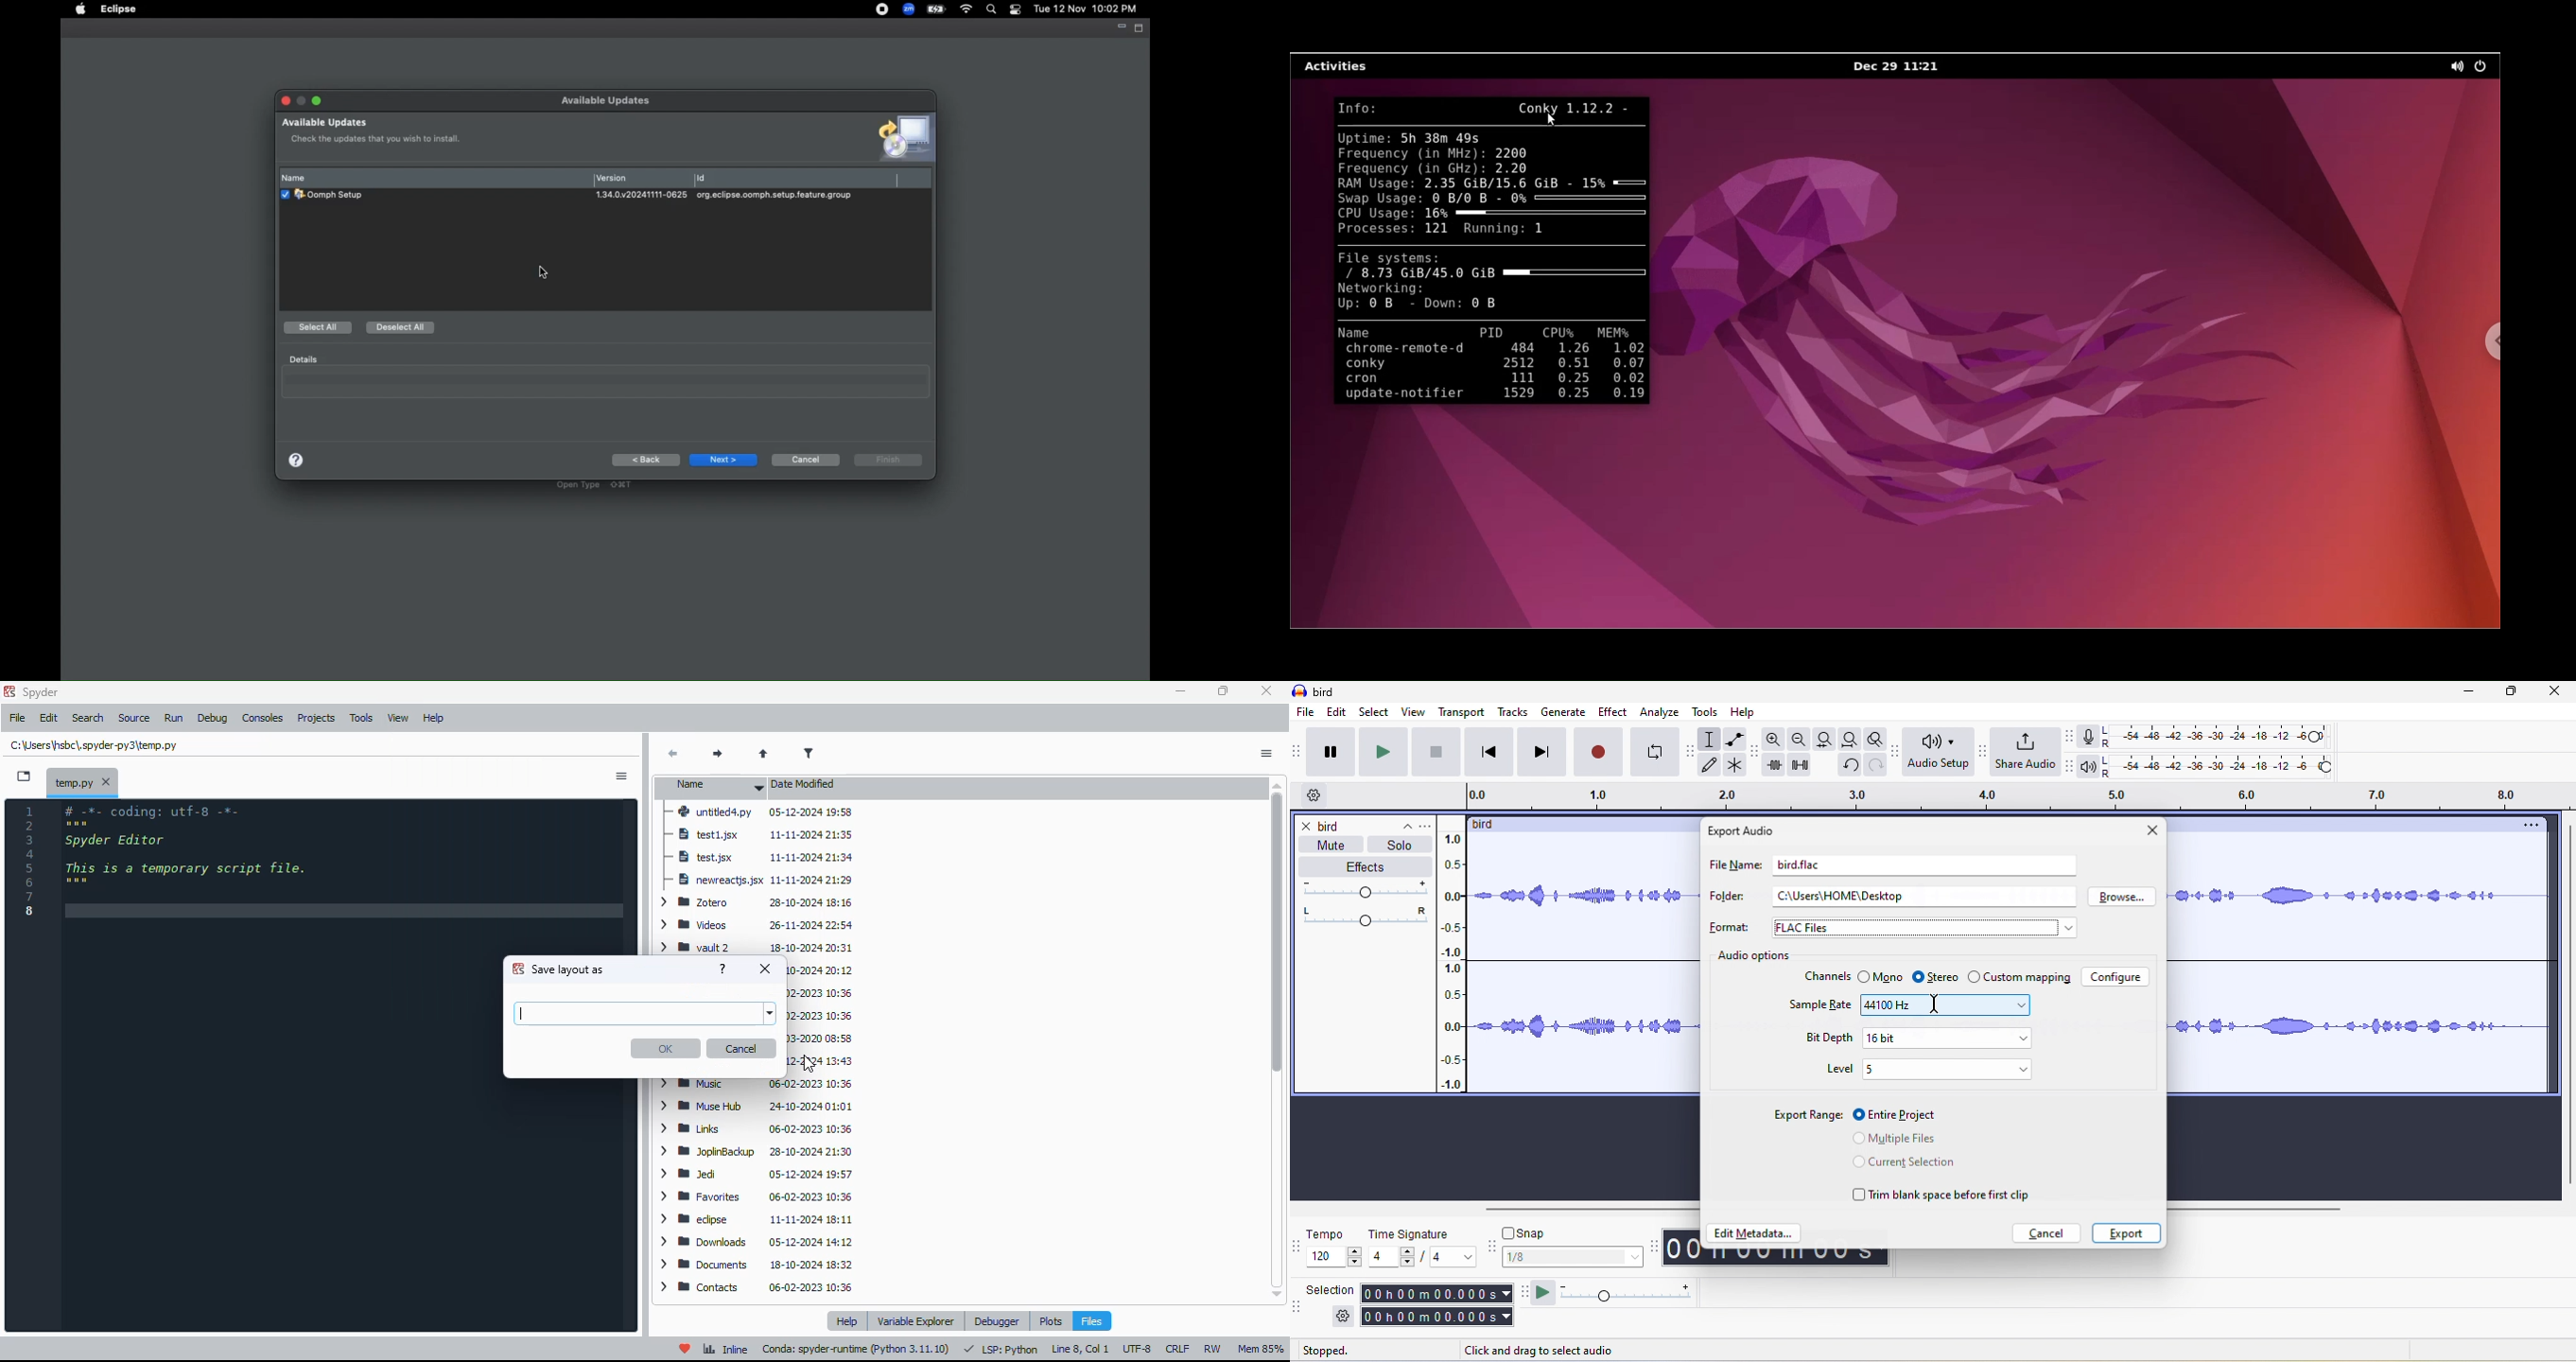 This screenshot has width=2576, height=1372. What do you see at coordinates (135, 719) in the screenshot?
I see `source` at bounding box center [135, 719].